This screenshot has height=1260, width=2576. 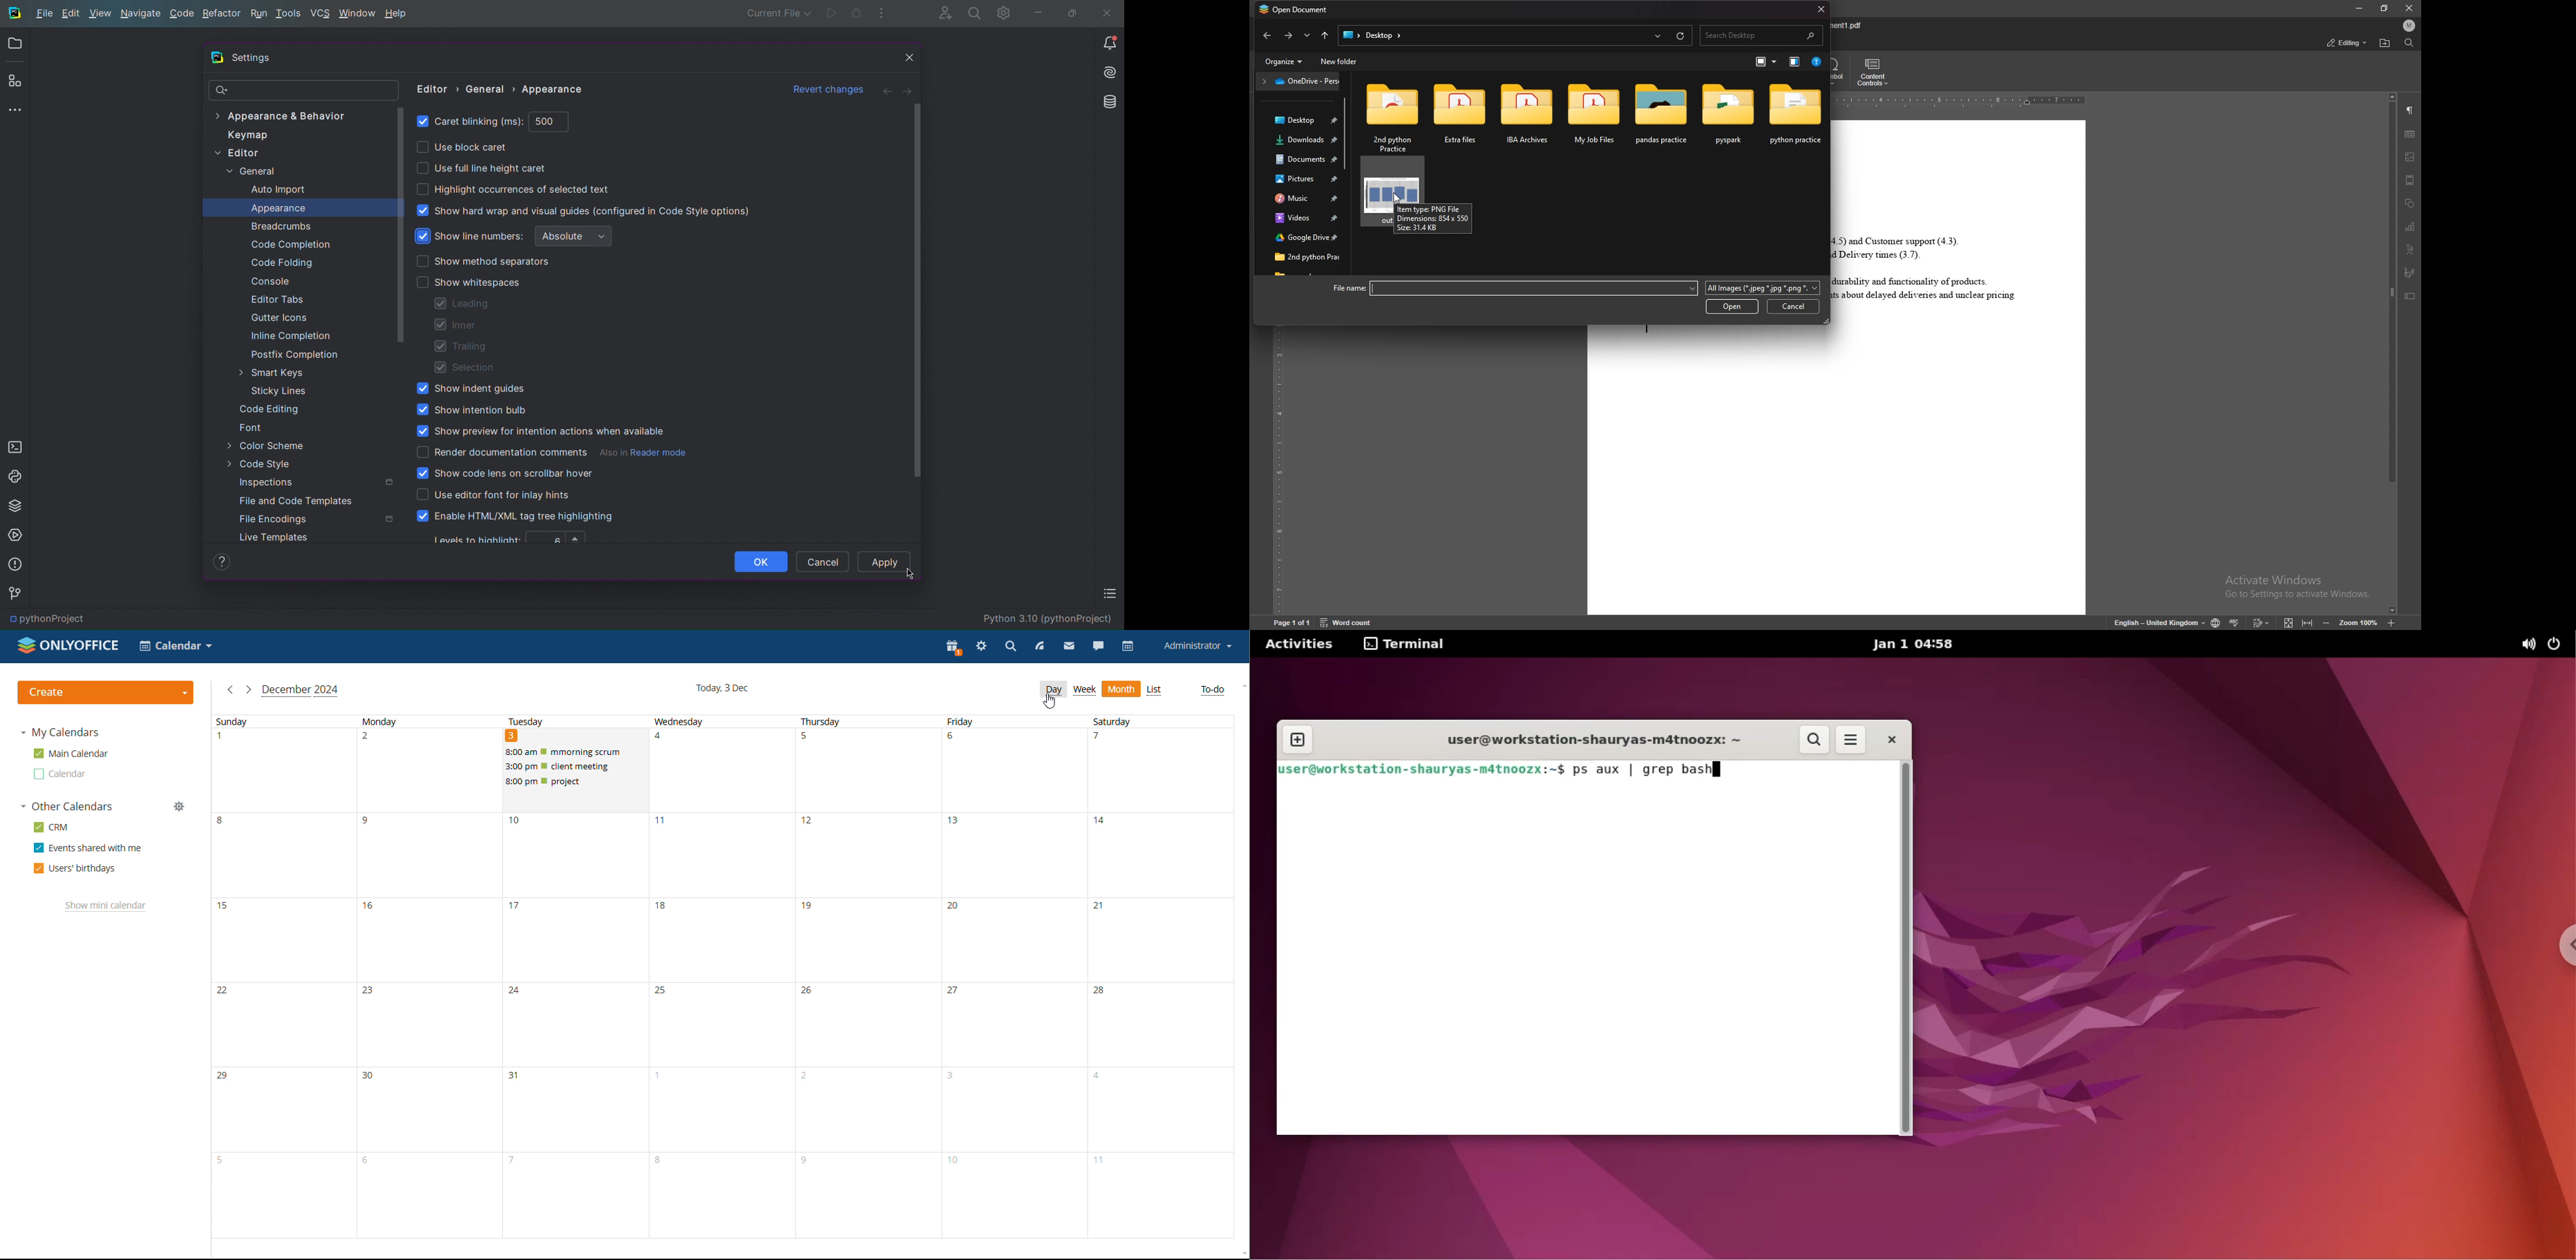 What do you see at coordinates (15, 565) in the screenshot?
I see `Problems` at bounding box center [15, 565].